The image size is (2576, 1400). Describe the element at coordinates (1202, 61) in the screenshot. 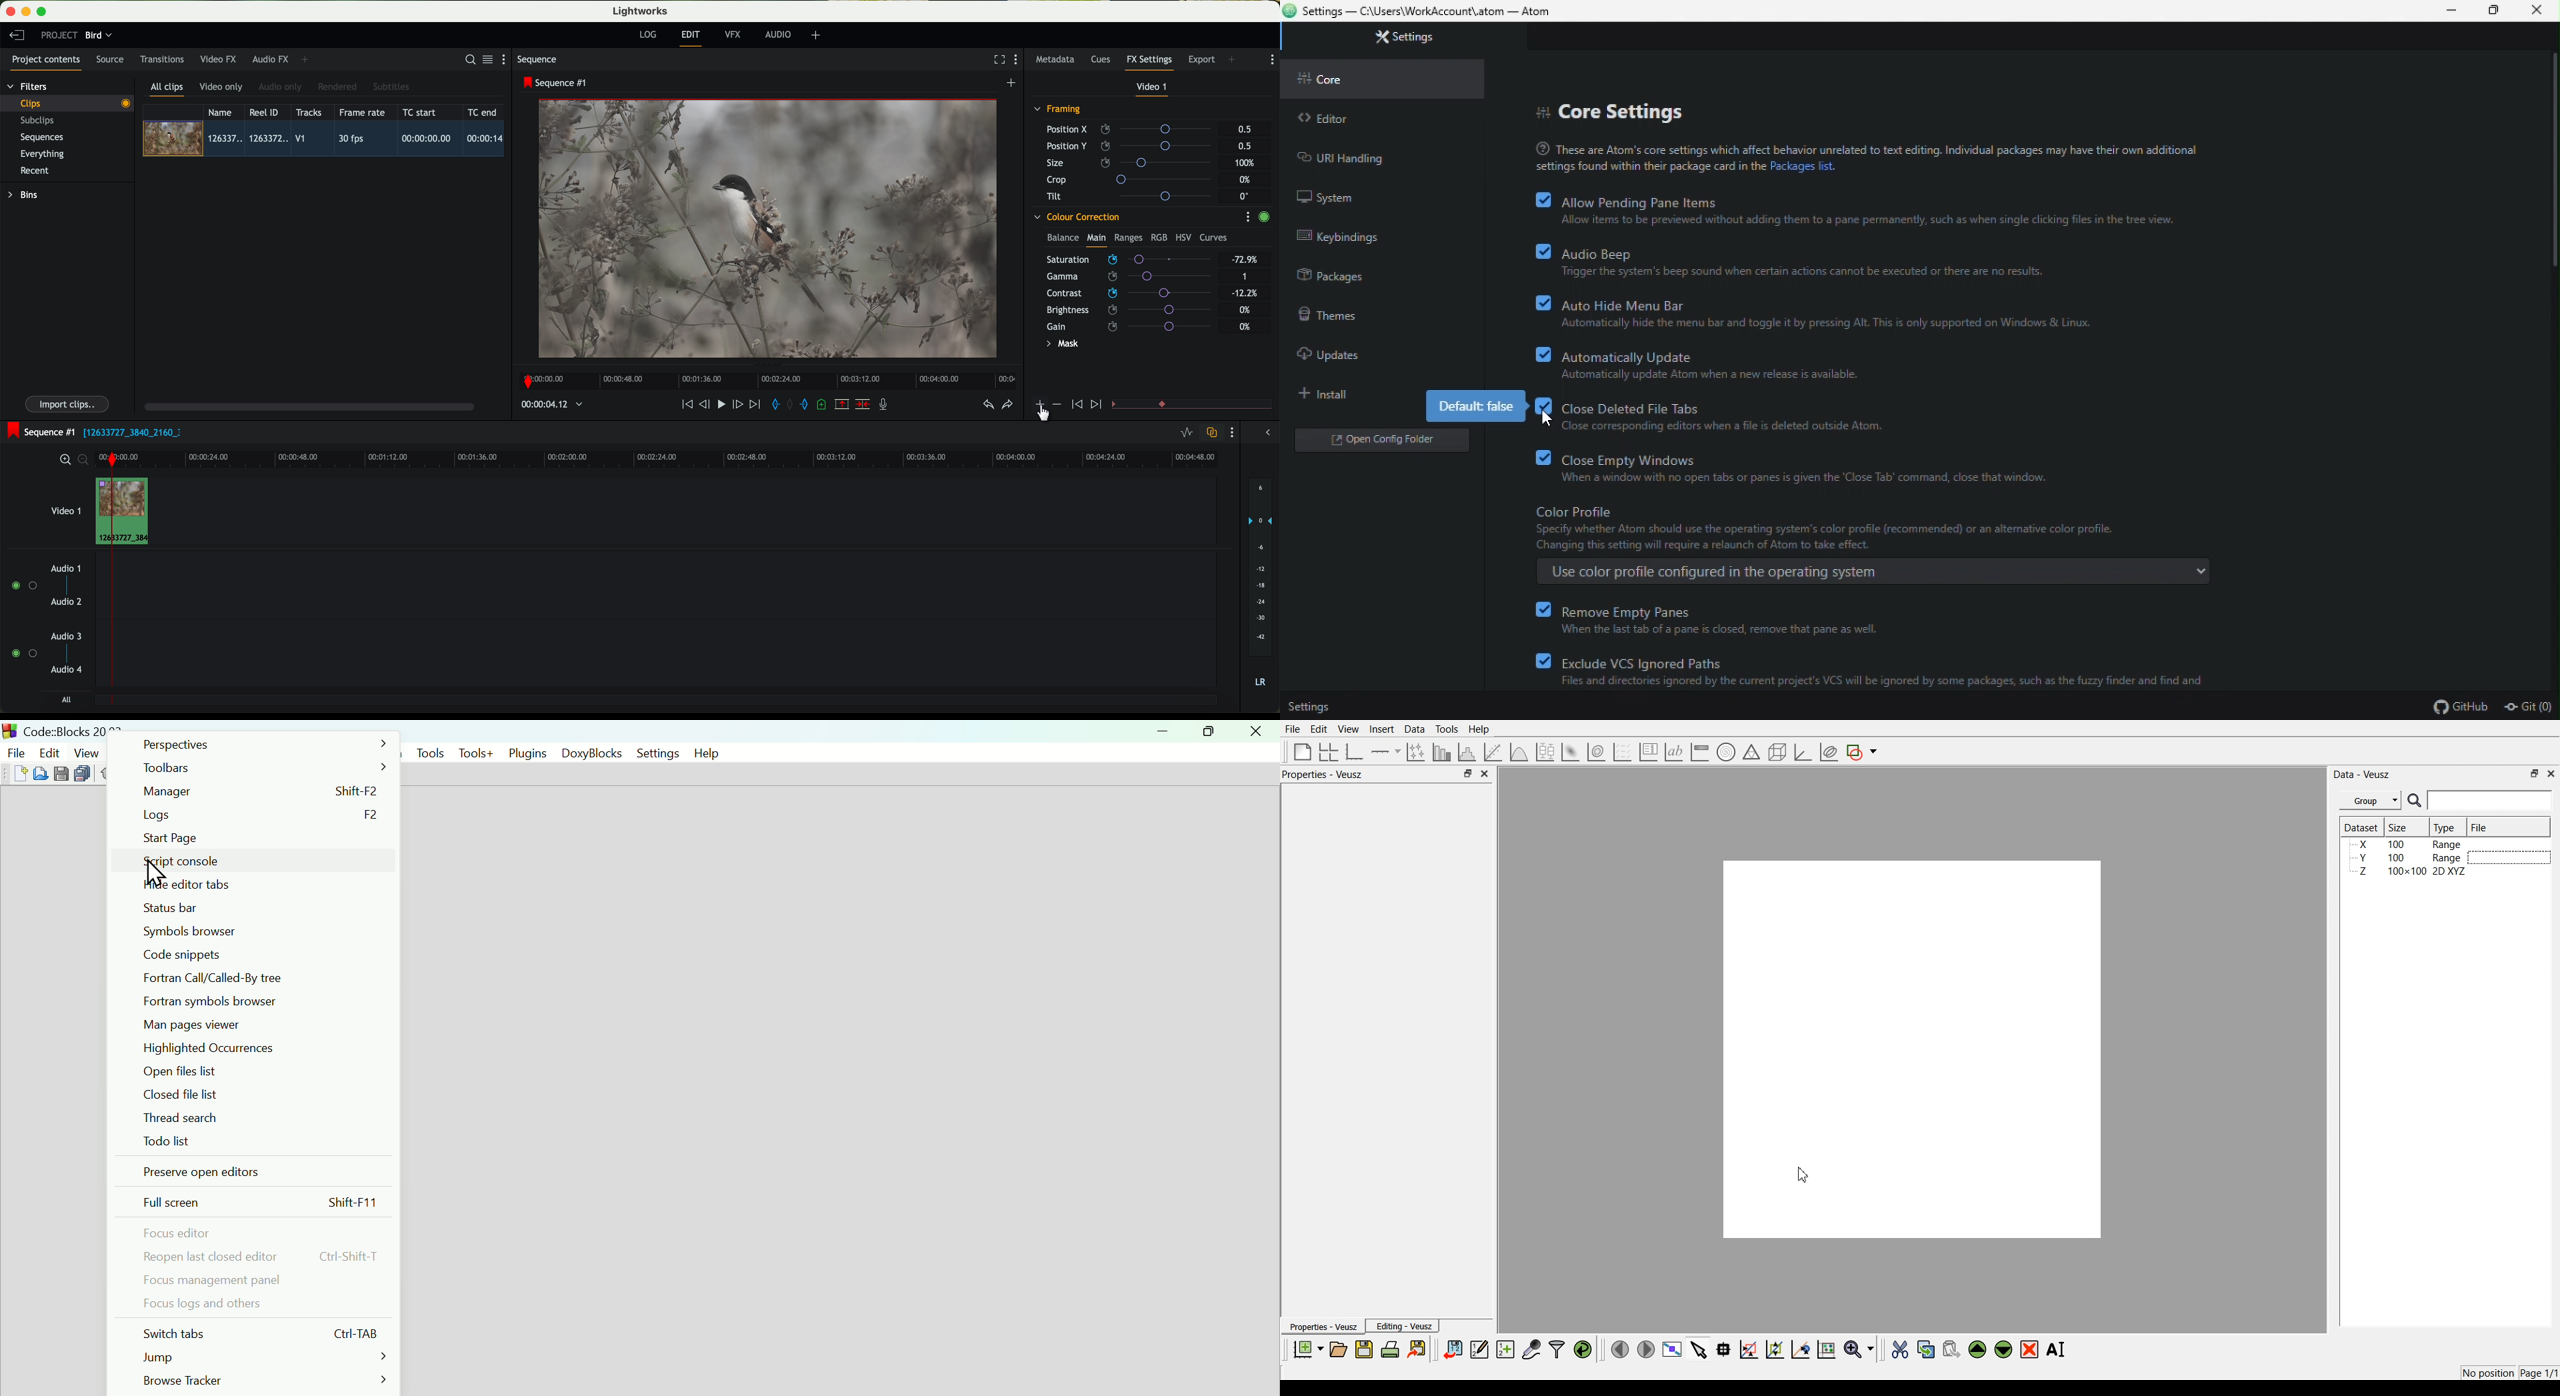

I see `export` at that location.